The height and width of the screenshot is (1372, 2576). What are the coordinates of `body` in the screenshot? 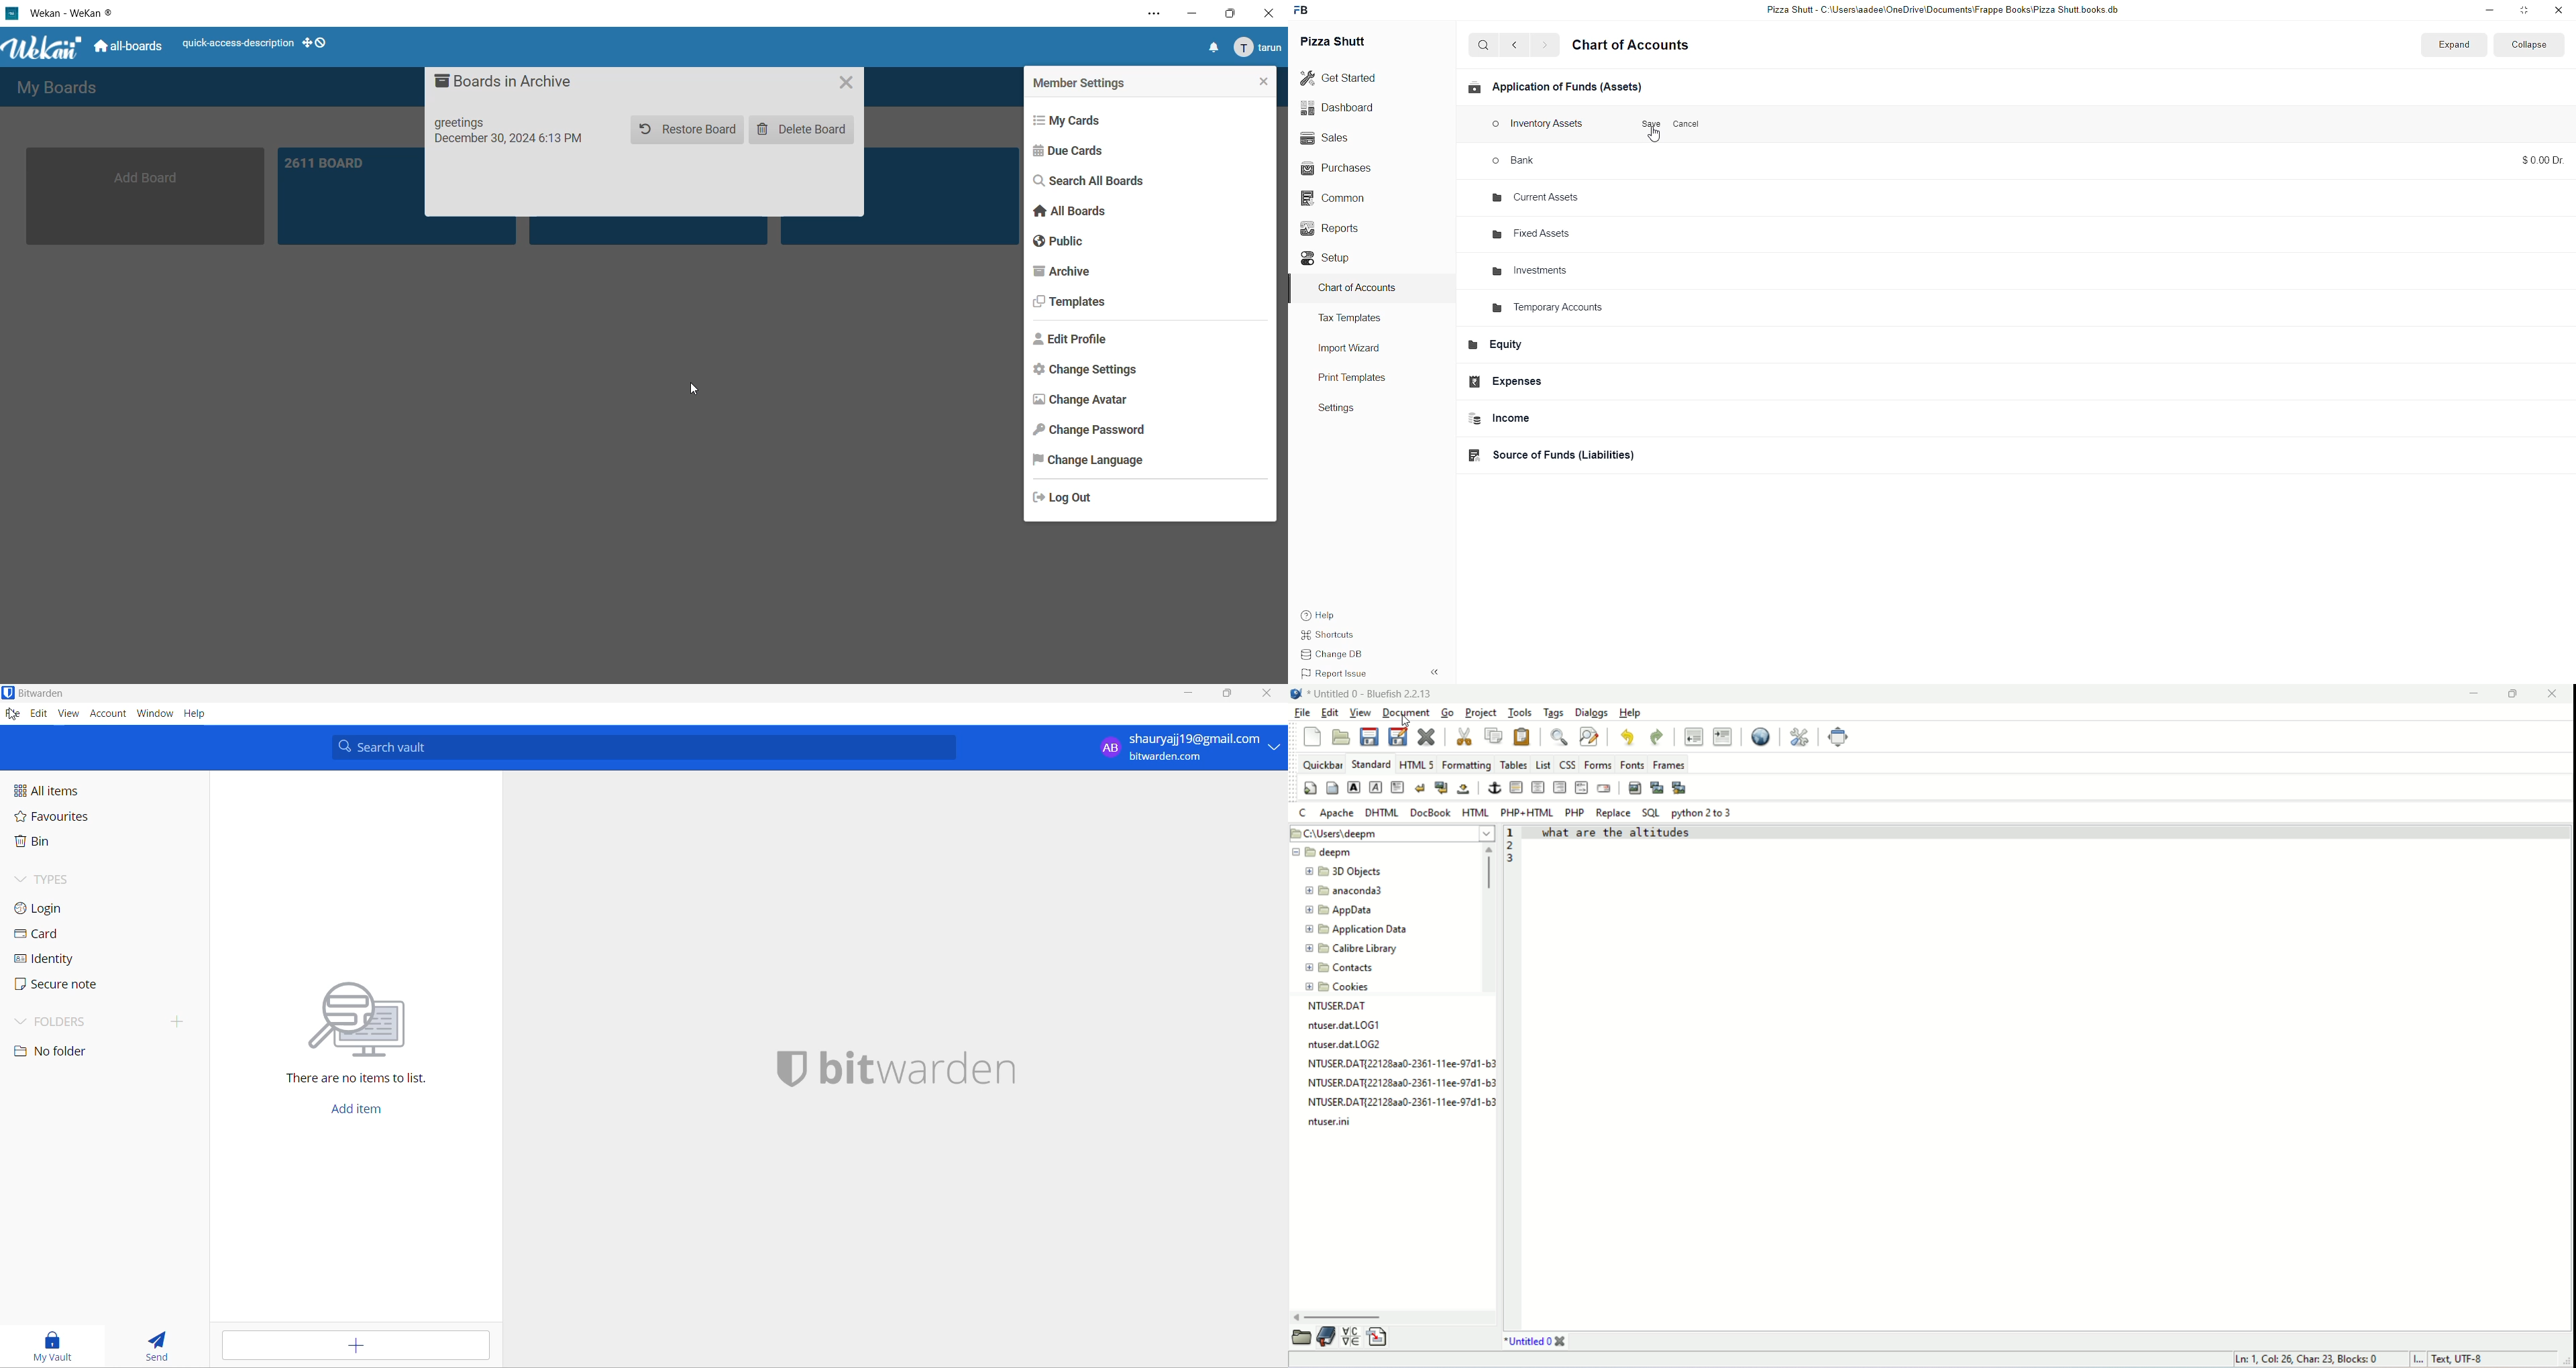 It's located at (1330, 790).